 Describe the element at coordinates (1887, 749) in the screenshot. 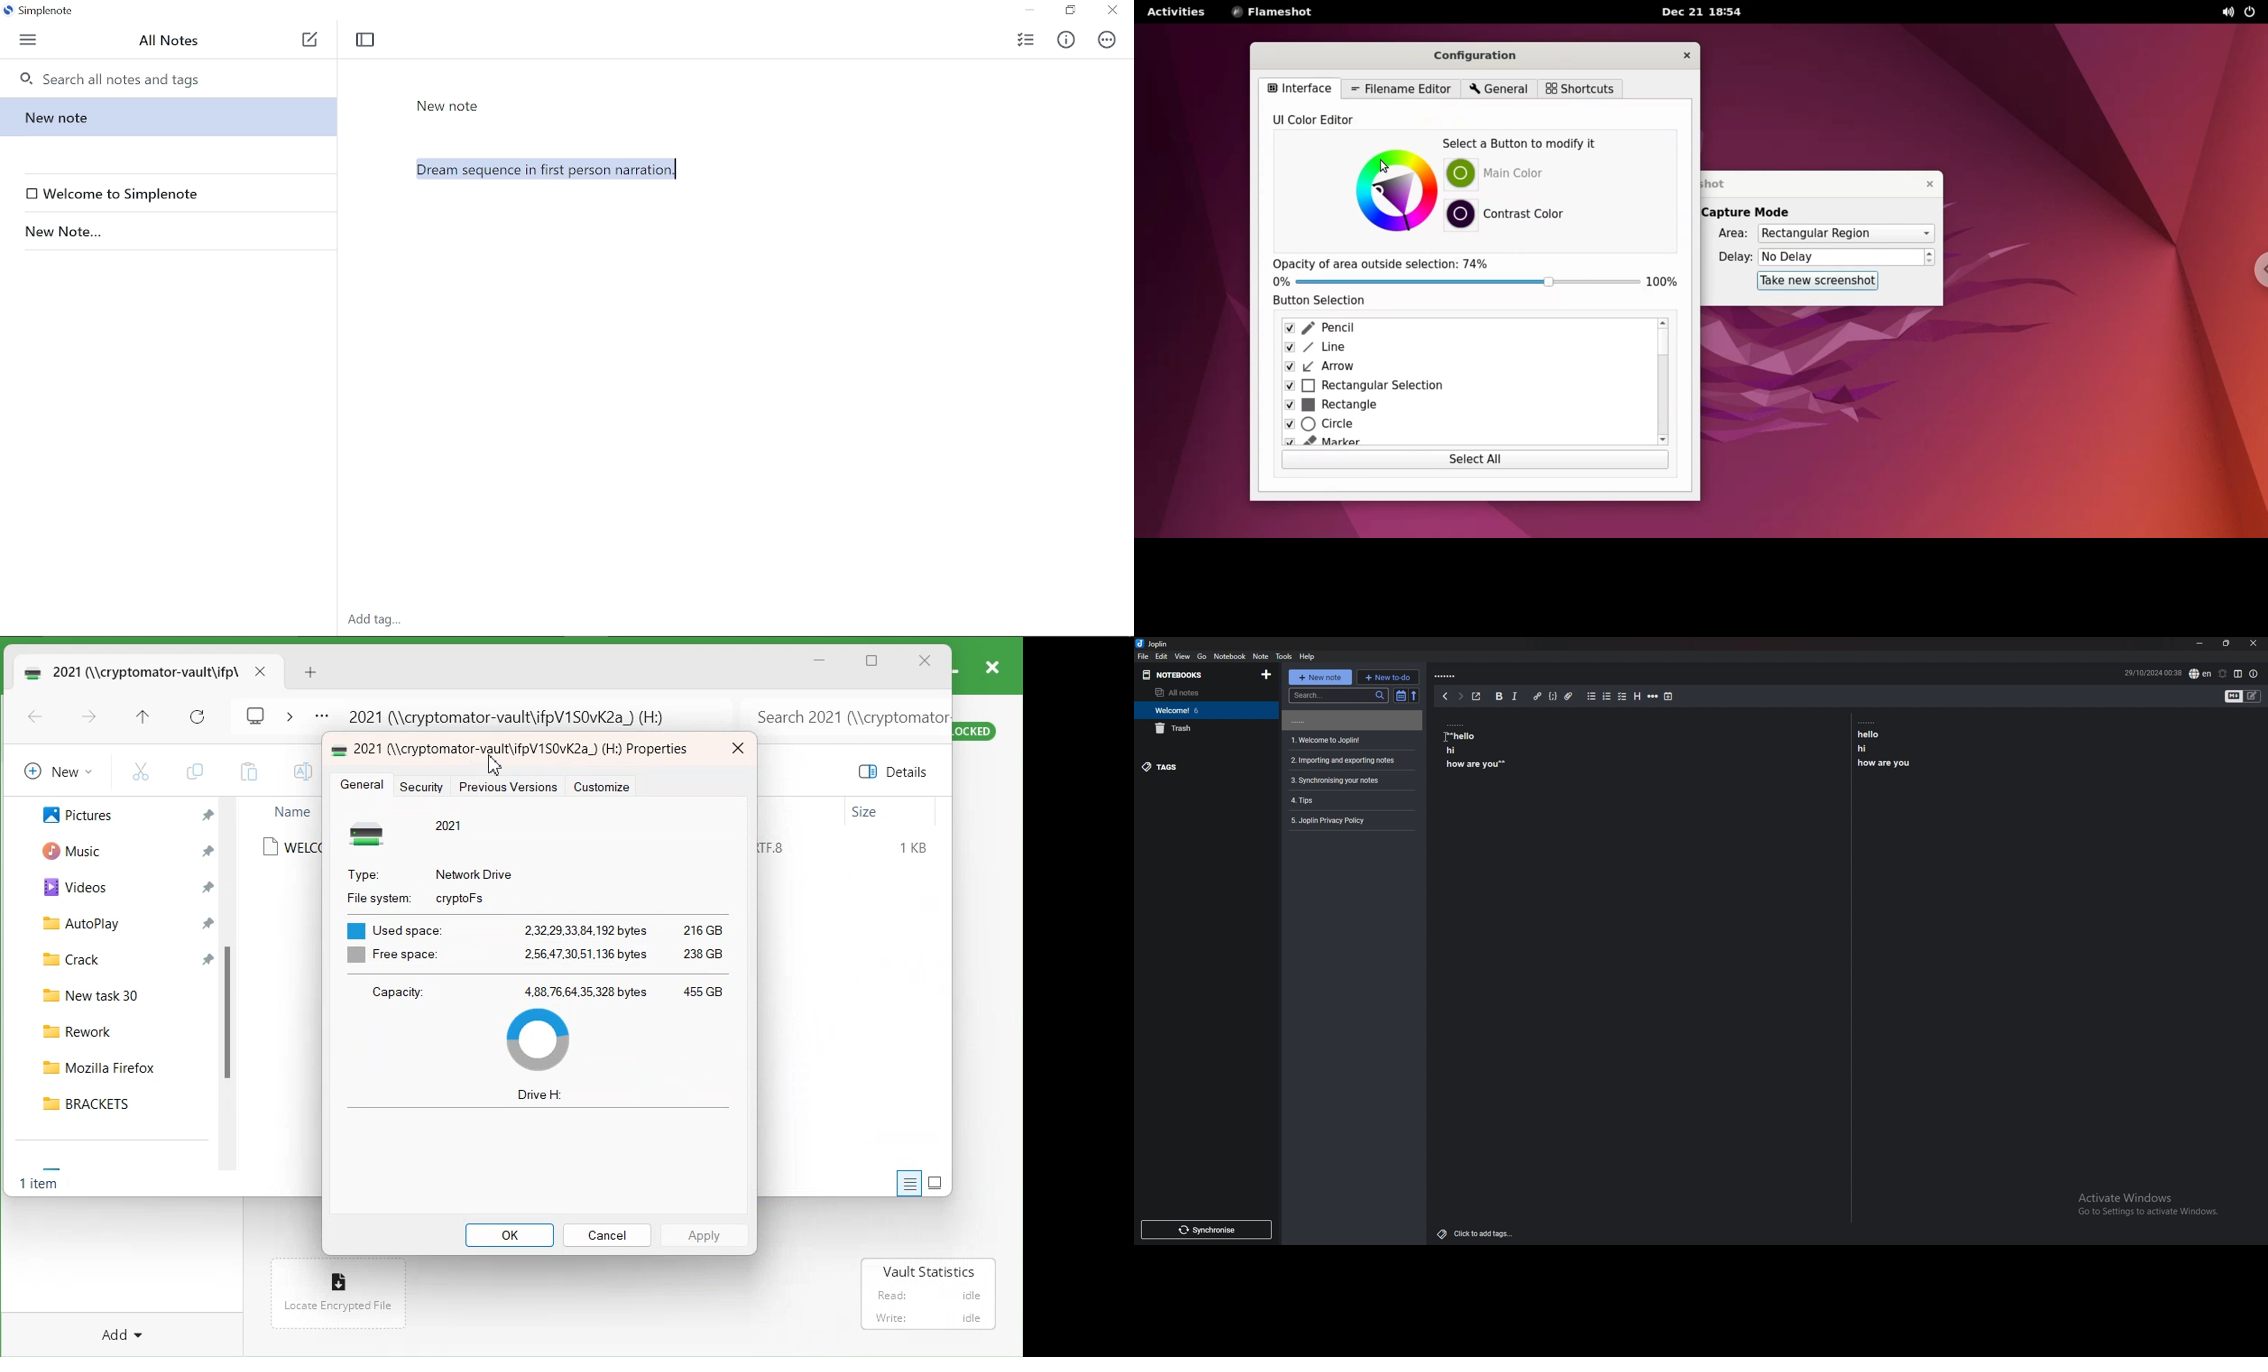

I see `bold text` at that location.